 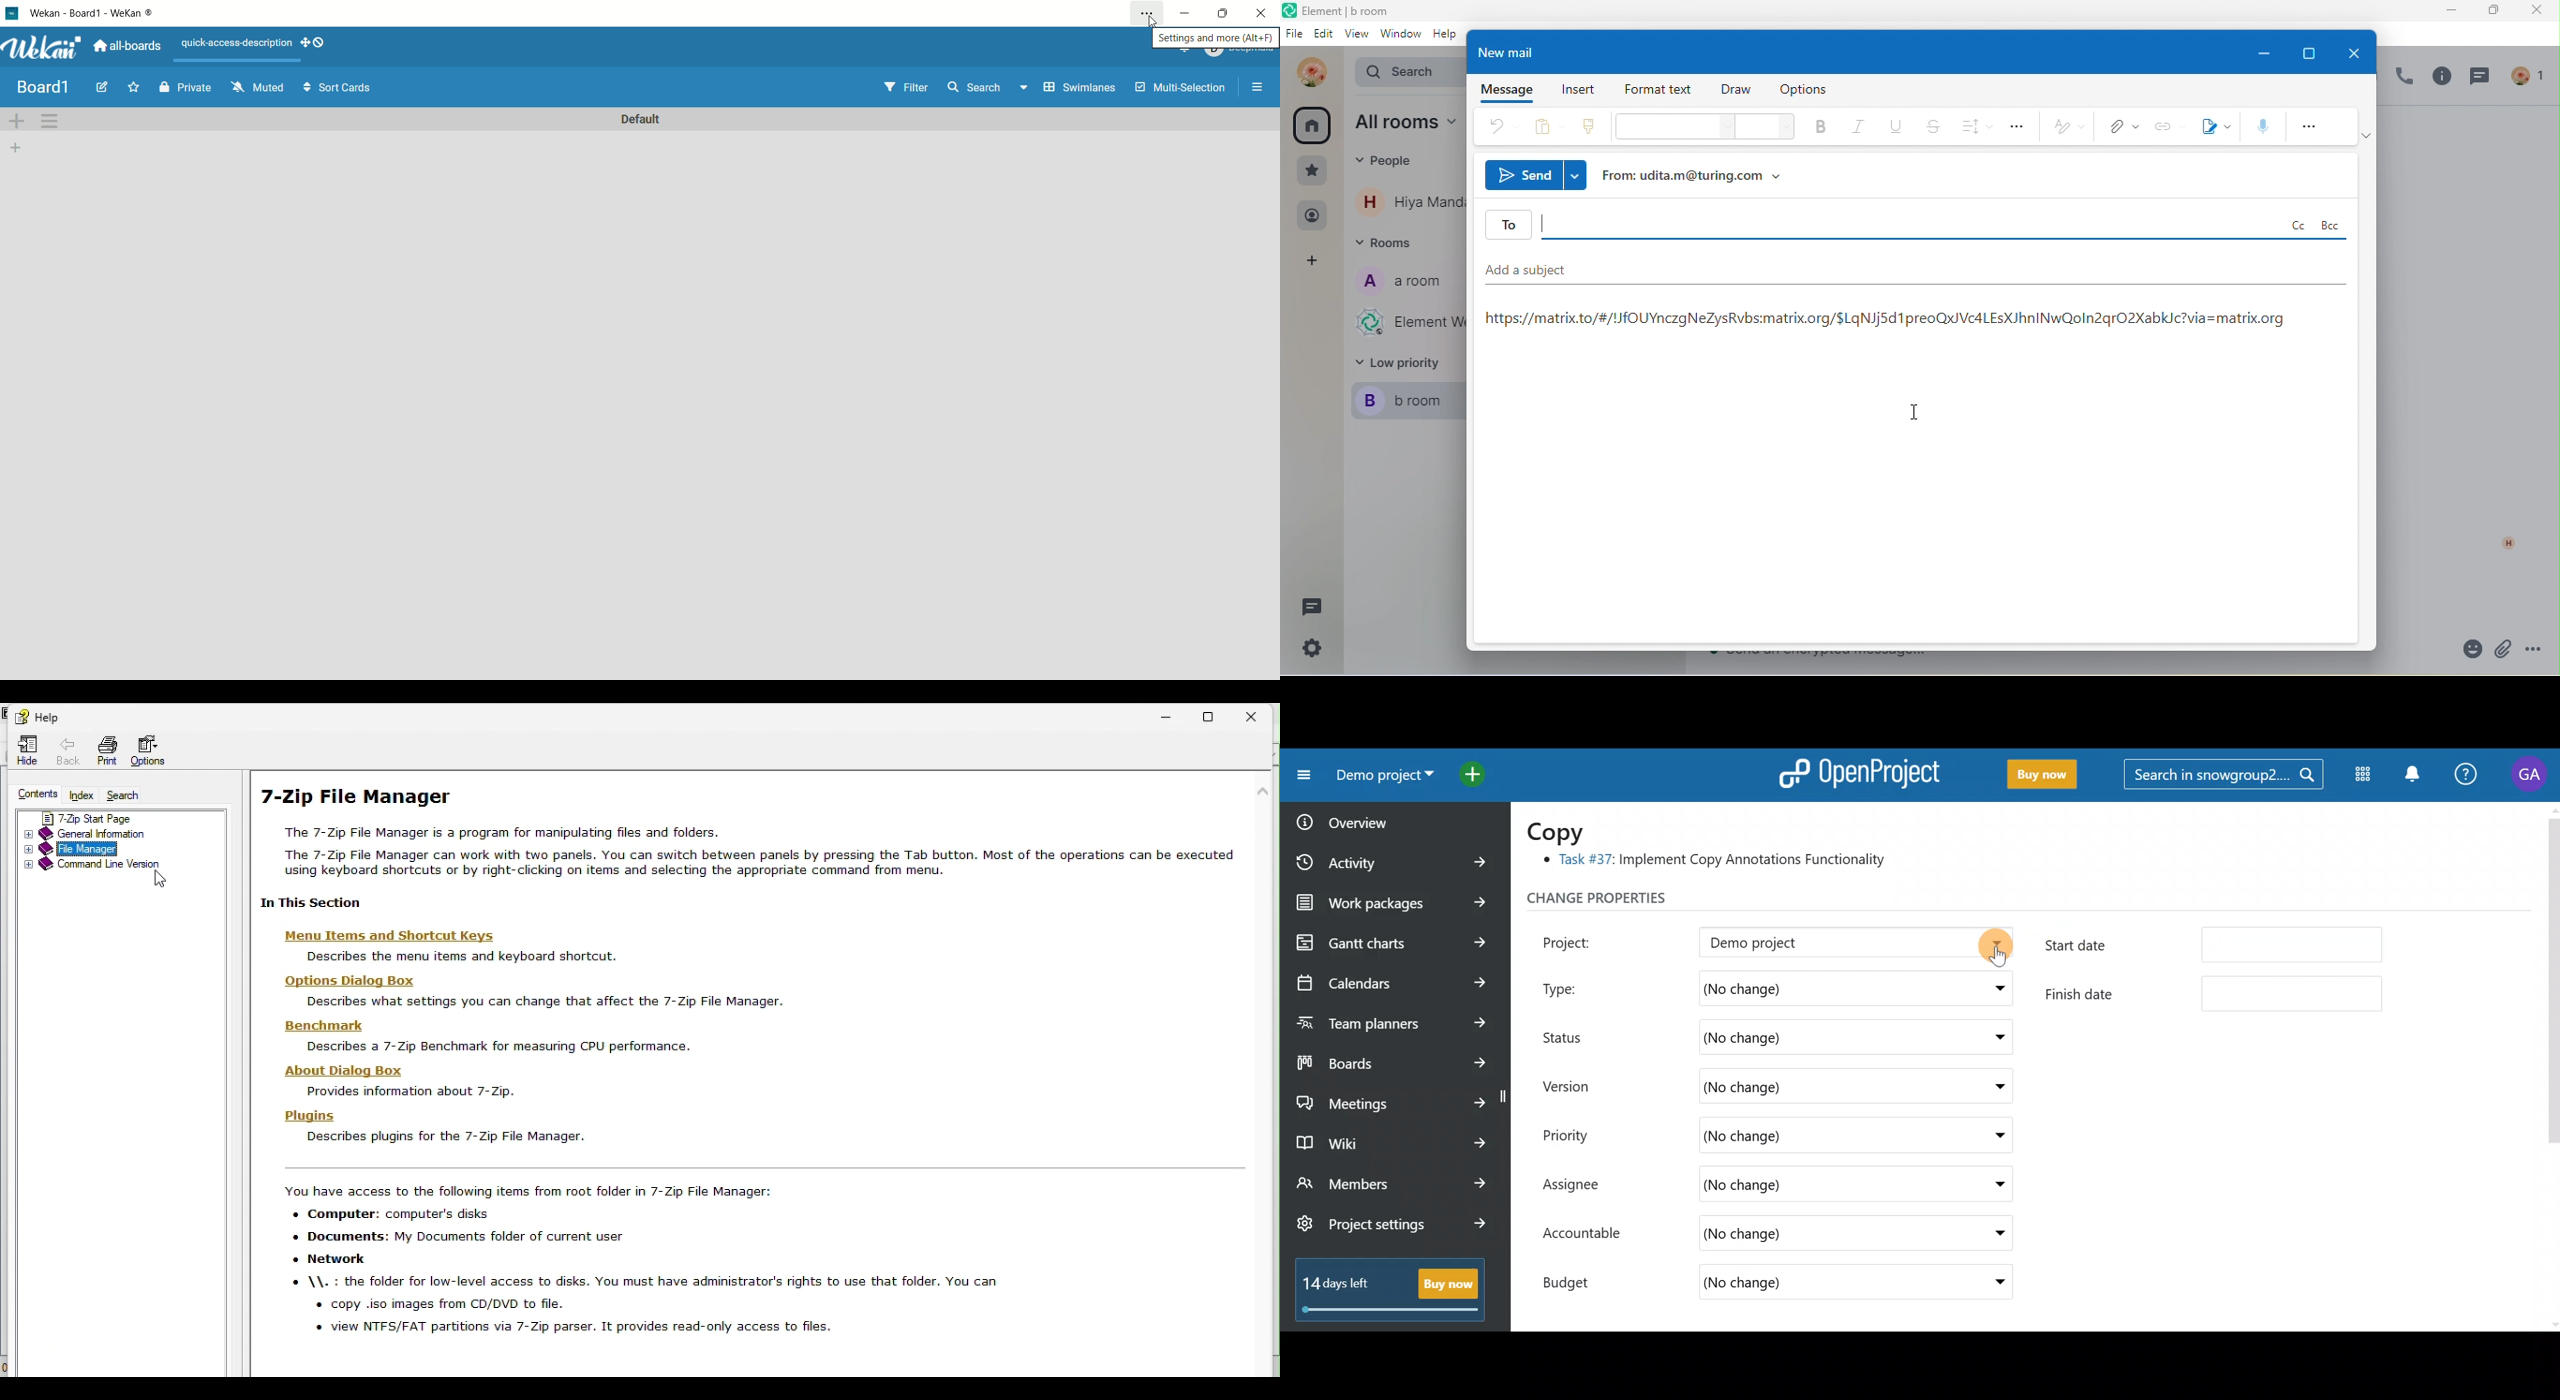 What do you see at coordinates (2503, 543) in the screenshot?
I see `h` at bounding box center [2503, 543].